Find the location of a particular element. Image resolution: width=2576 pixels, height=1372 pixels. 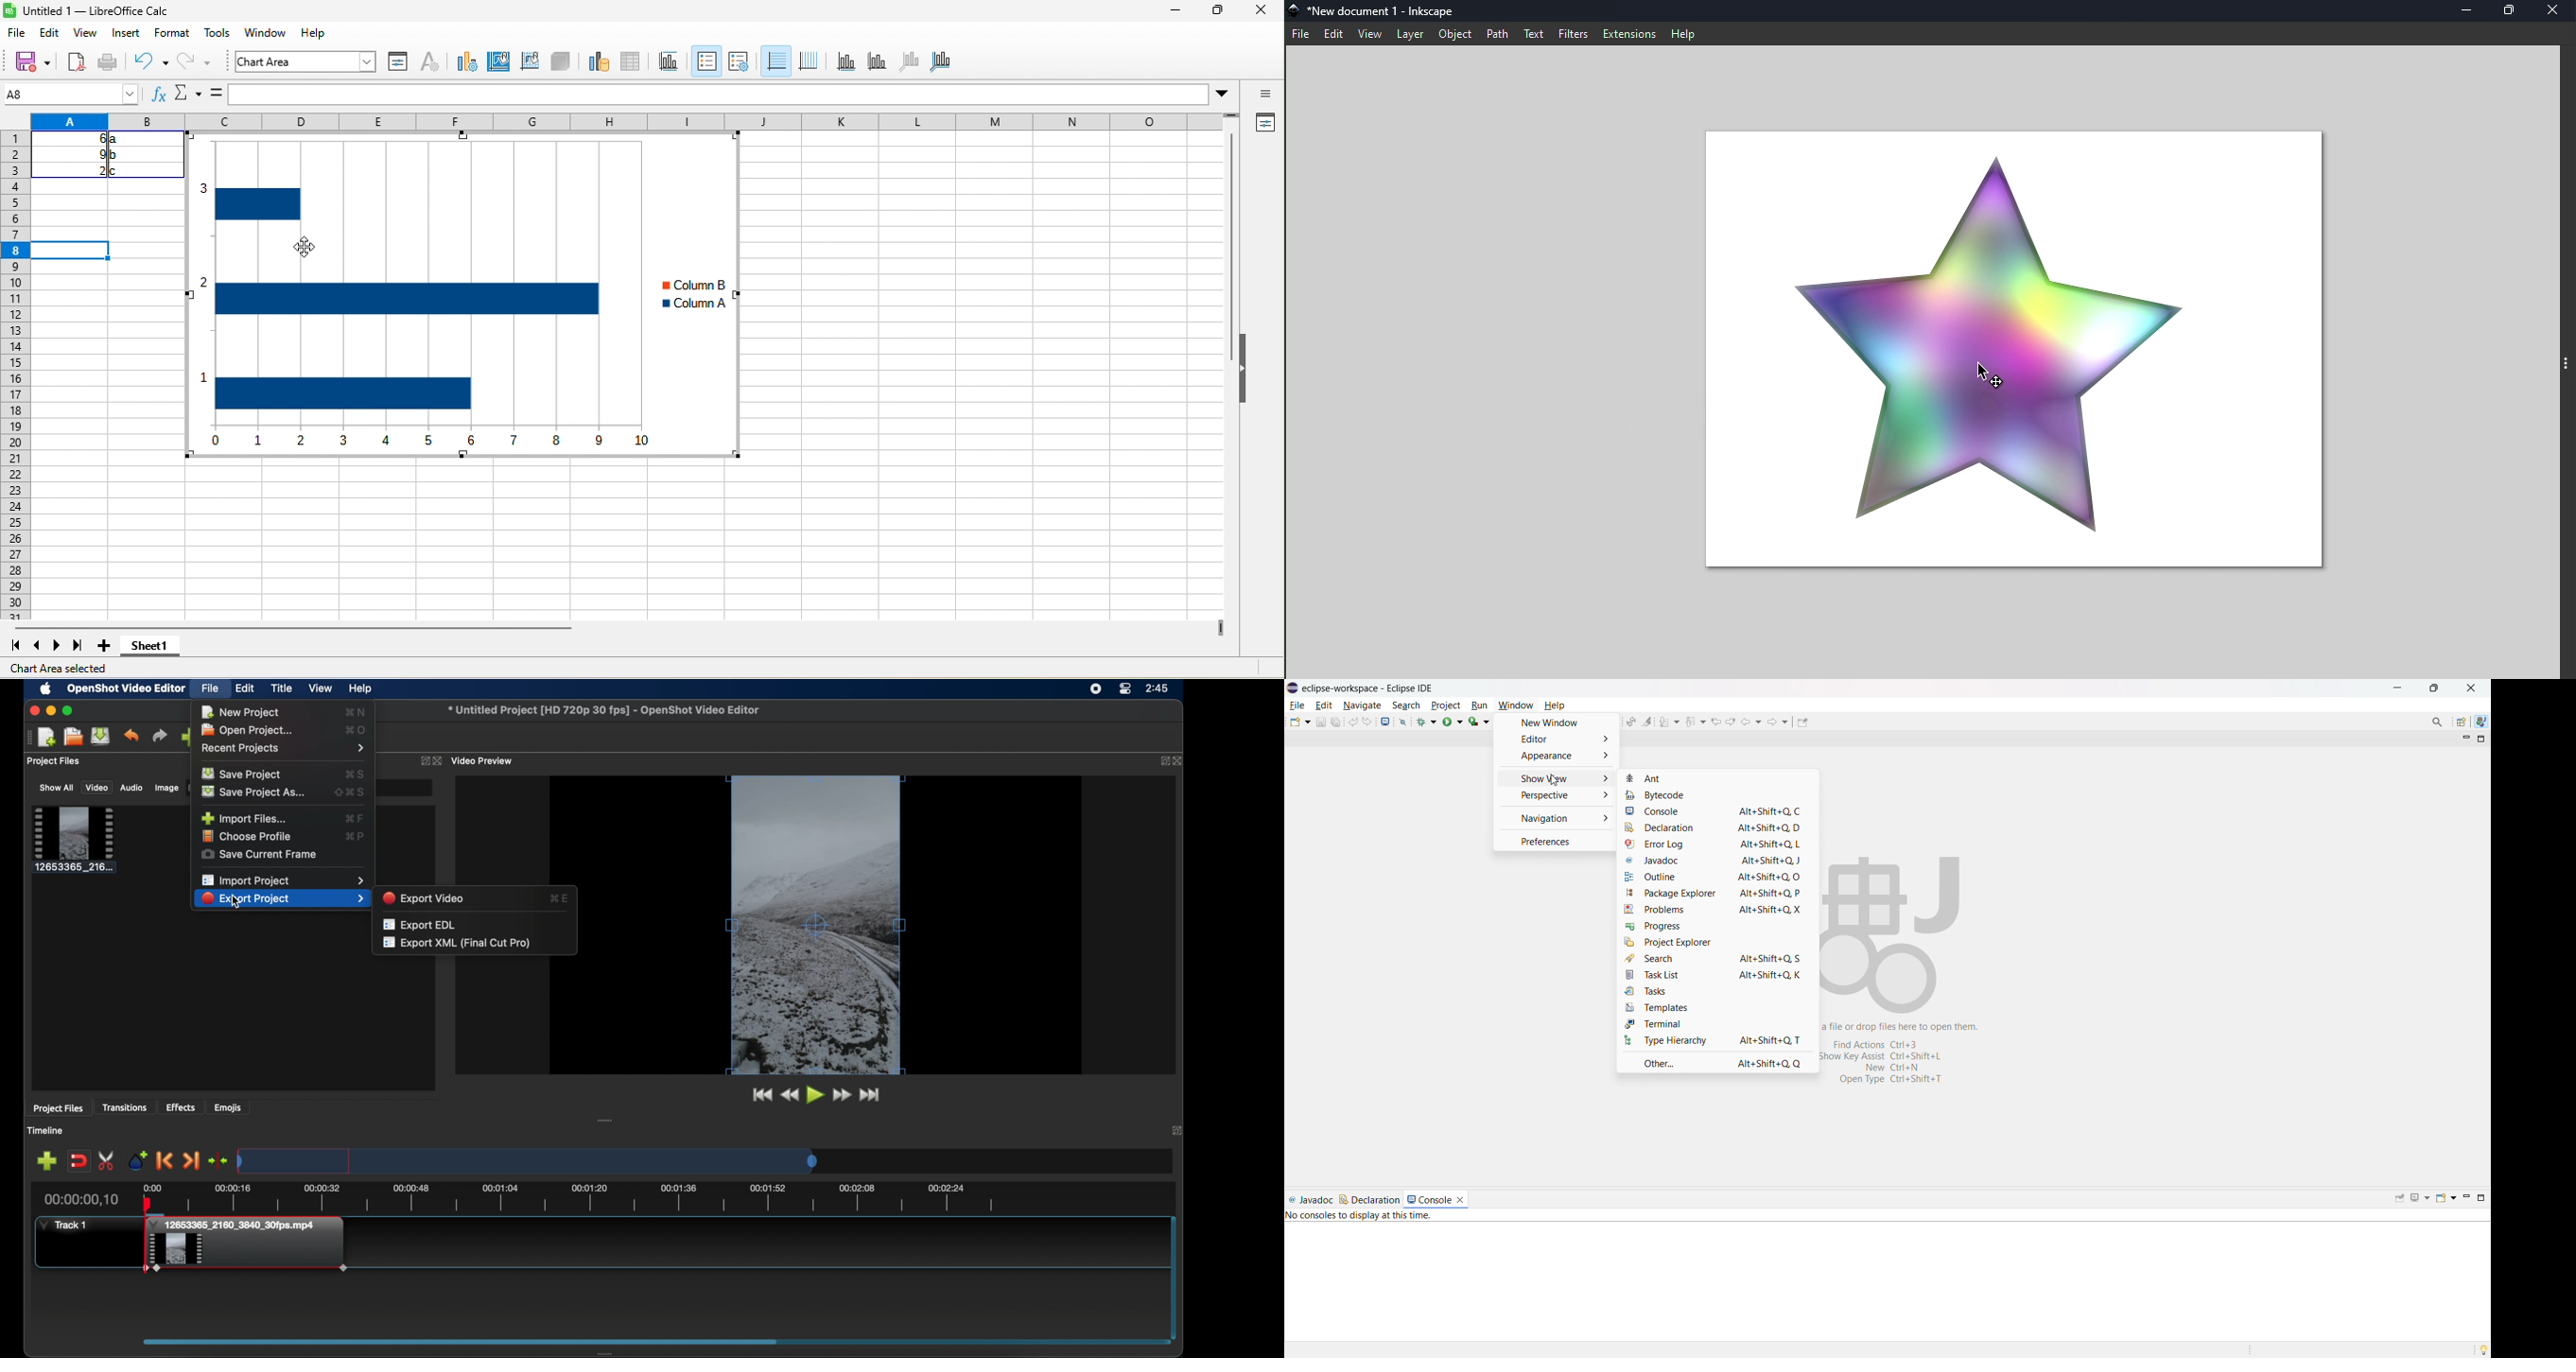

drag handle is located at coordinates (605, 1120).